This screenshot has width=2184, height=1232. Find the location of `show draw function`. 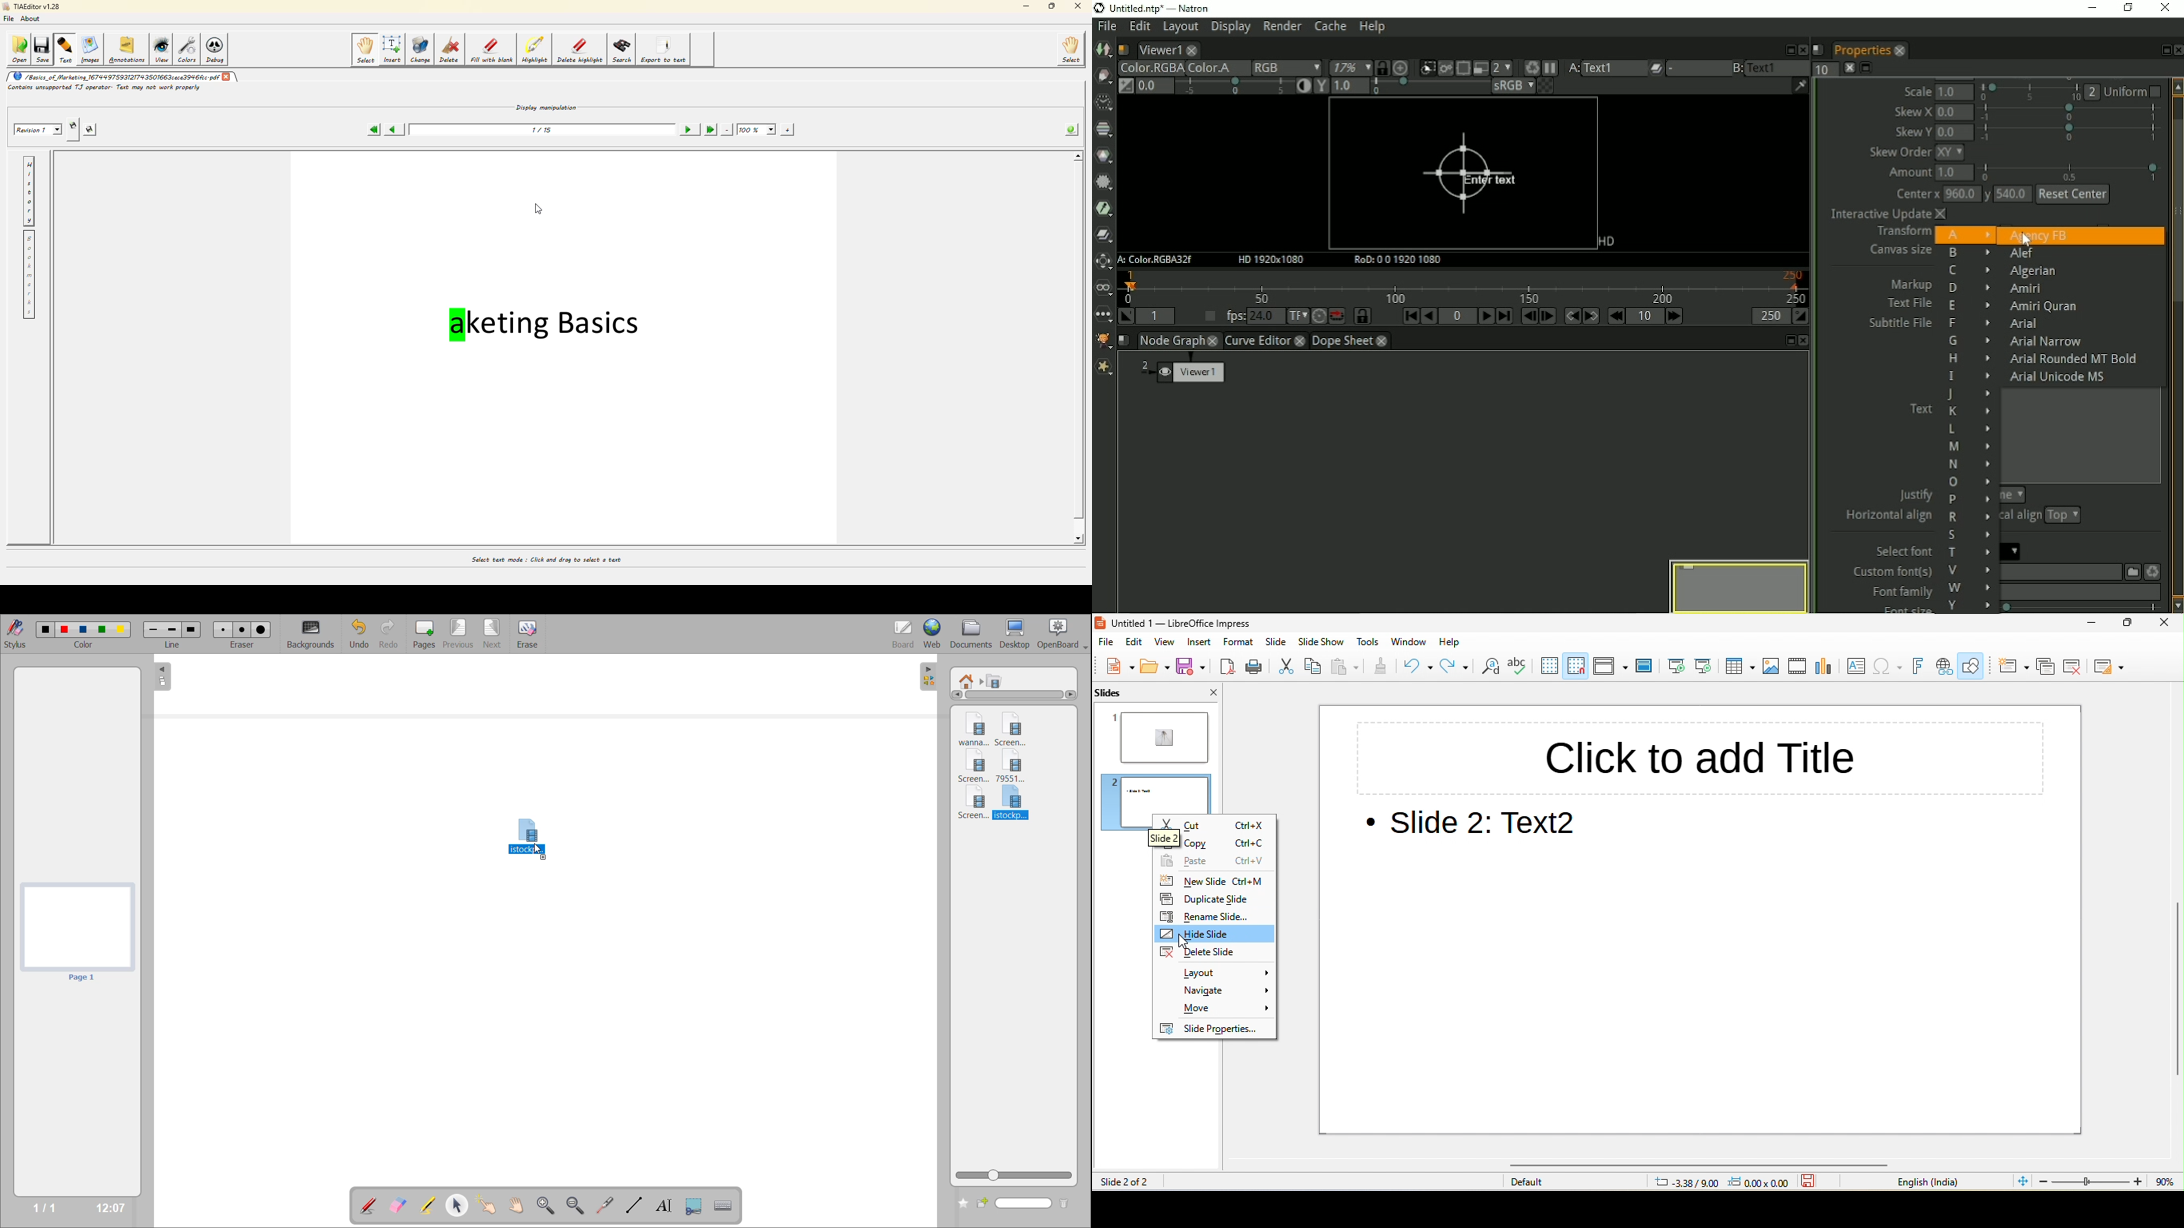

show draw function is located at coordinates (1975, 664).